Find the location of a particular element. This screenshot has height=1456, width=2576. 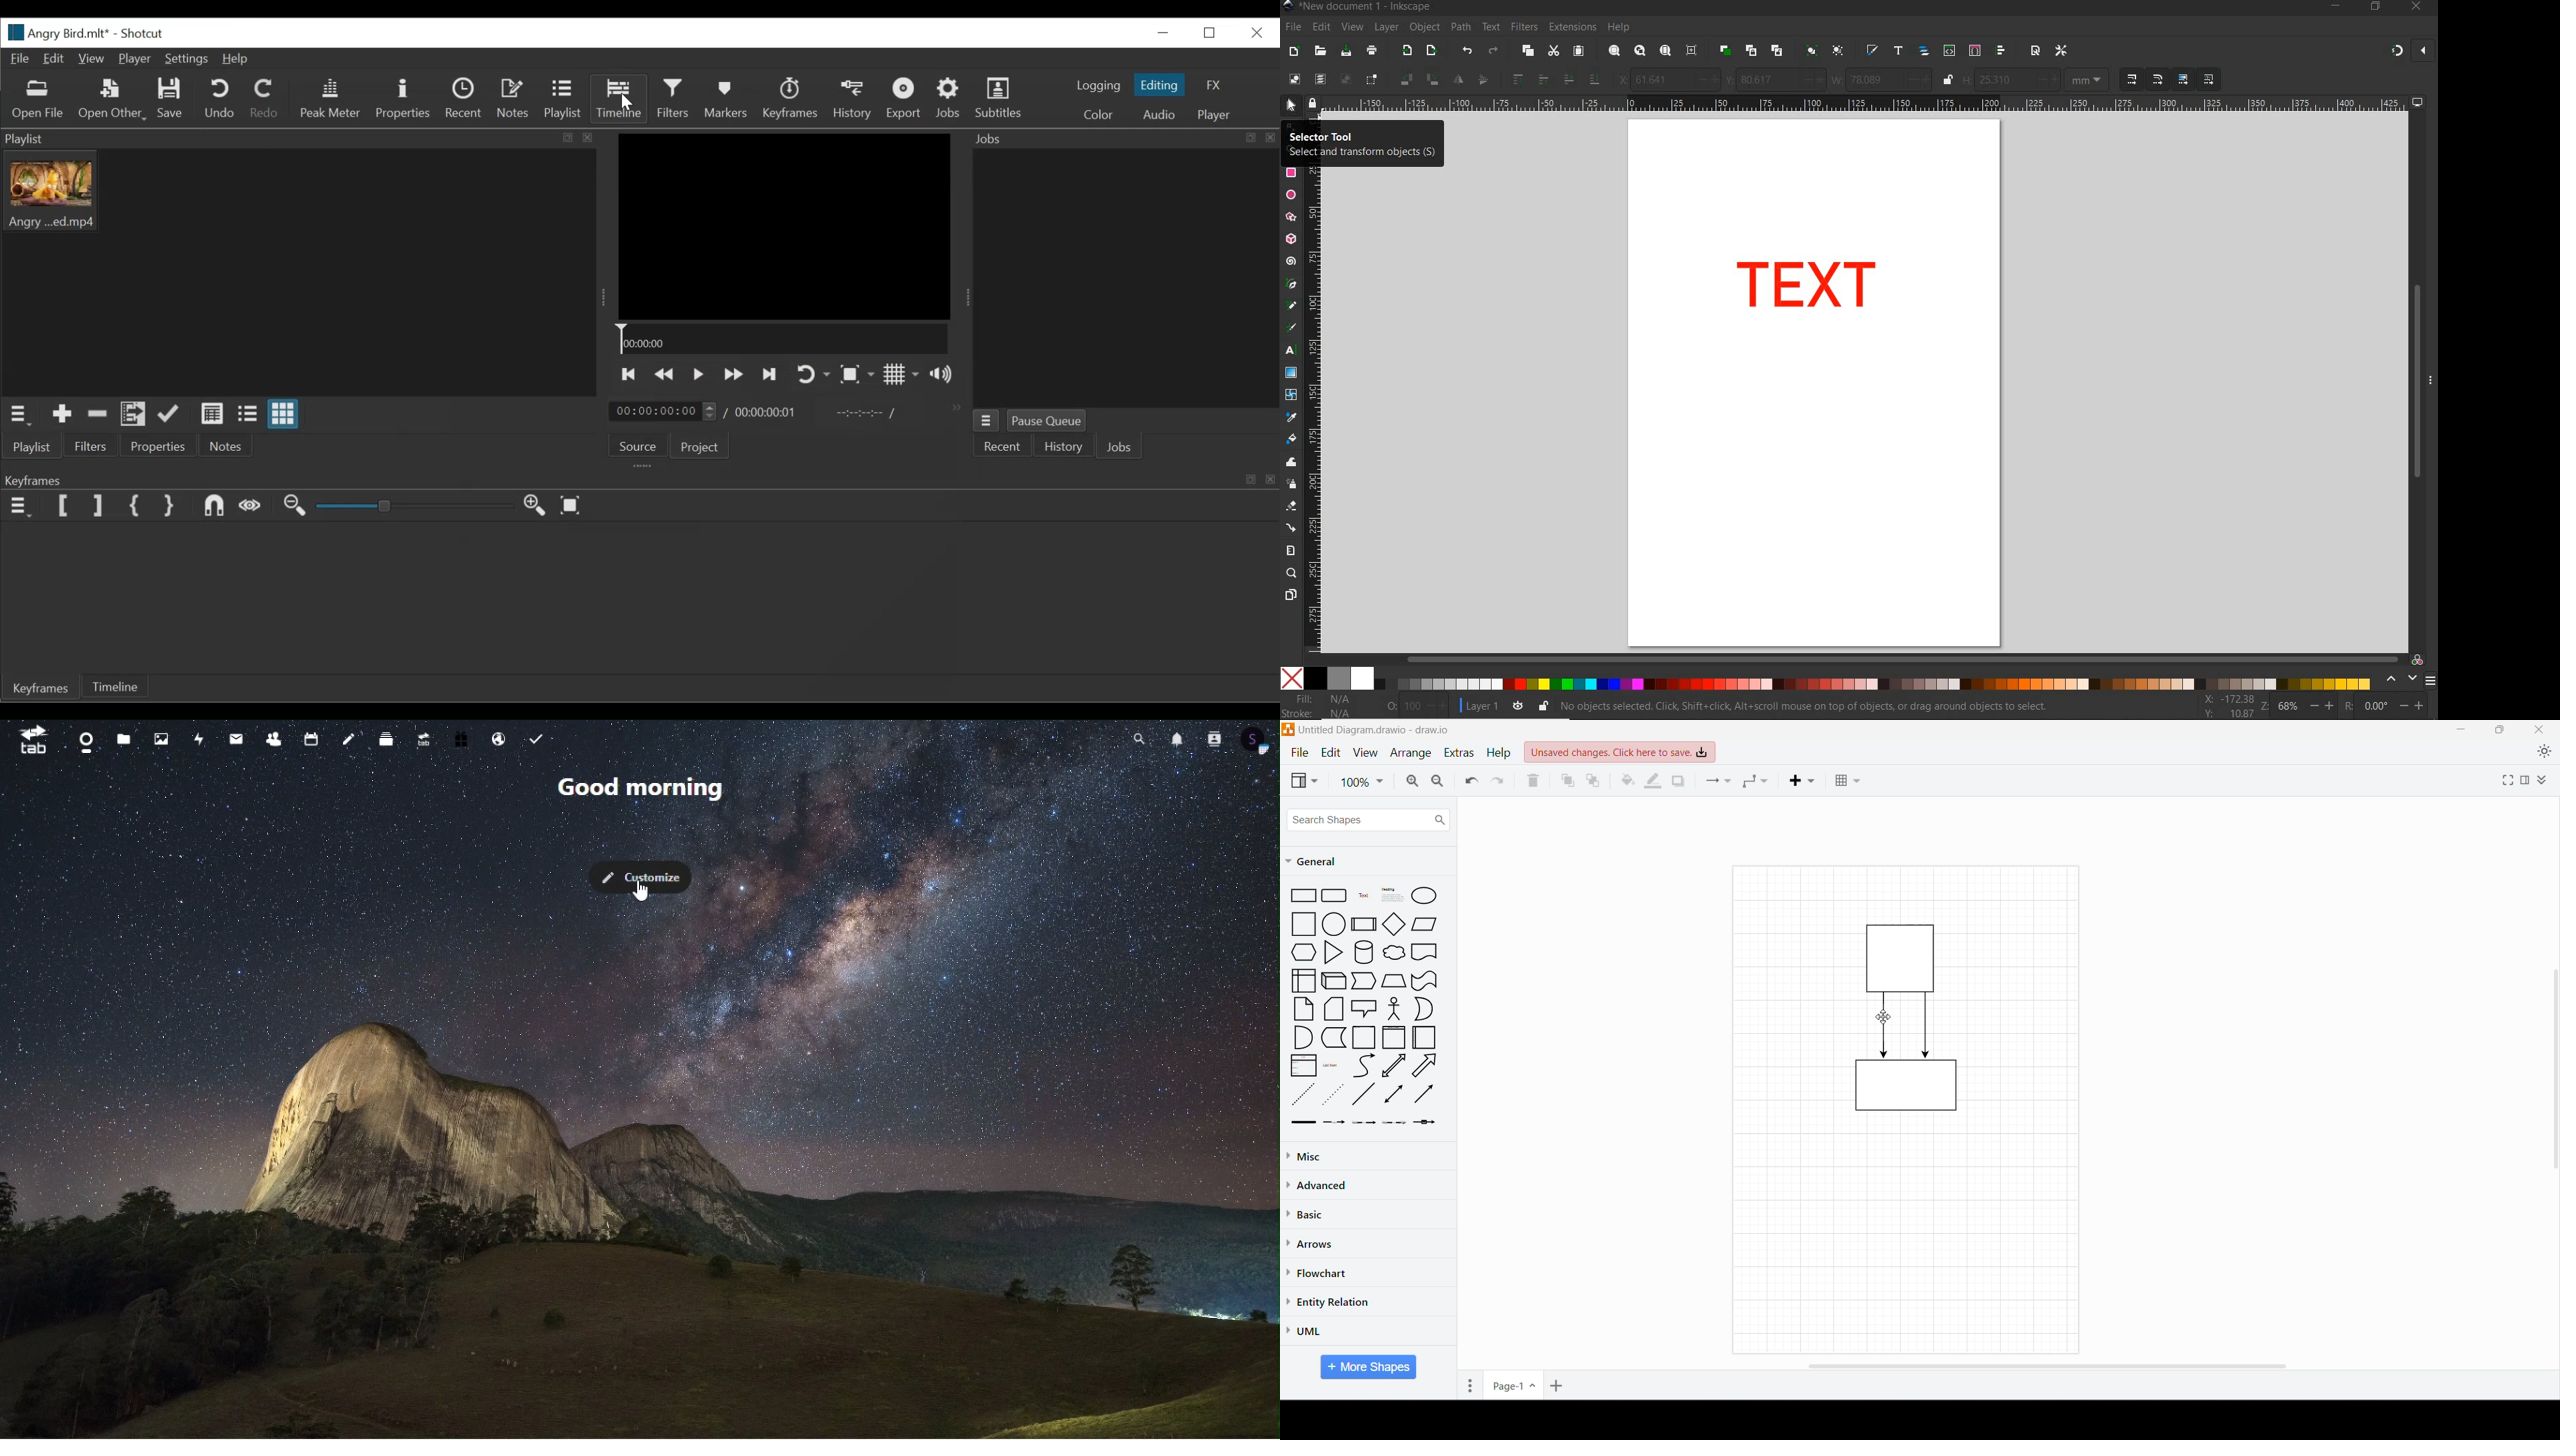

connector with 3 labels is located at coordinates (1395, 1123).